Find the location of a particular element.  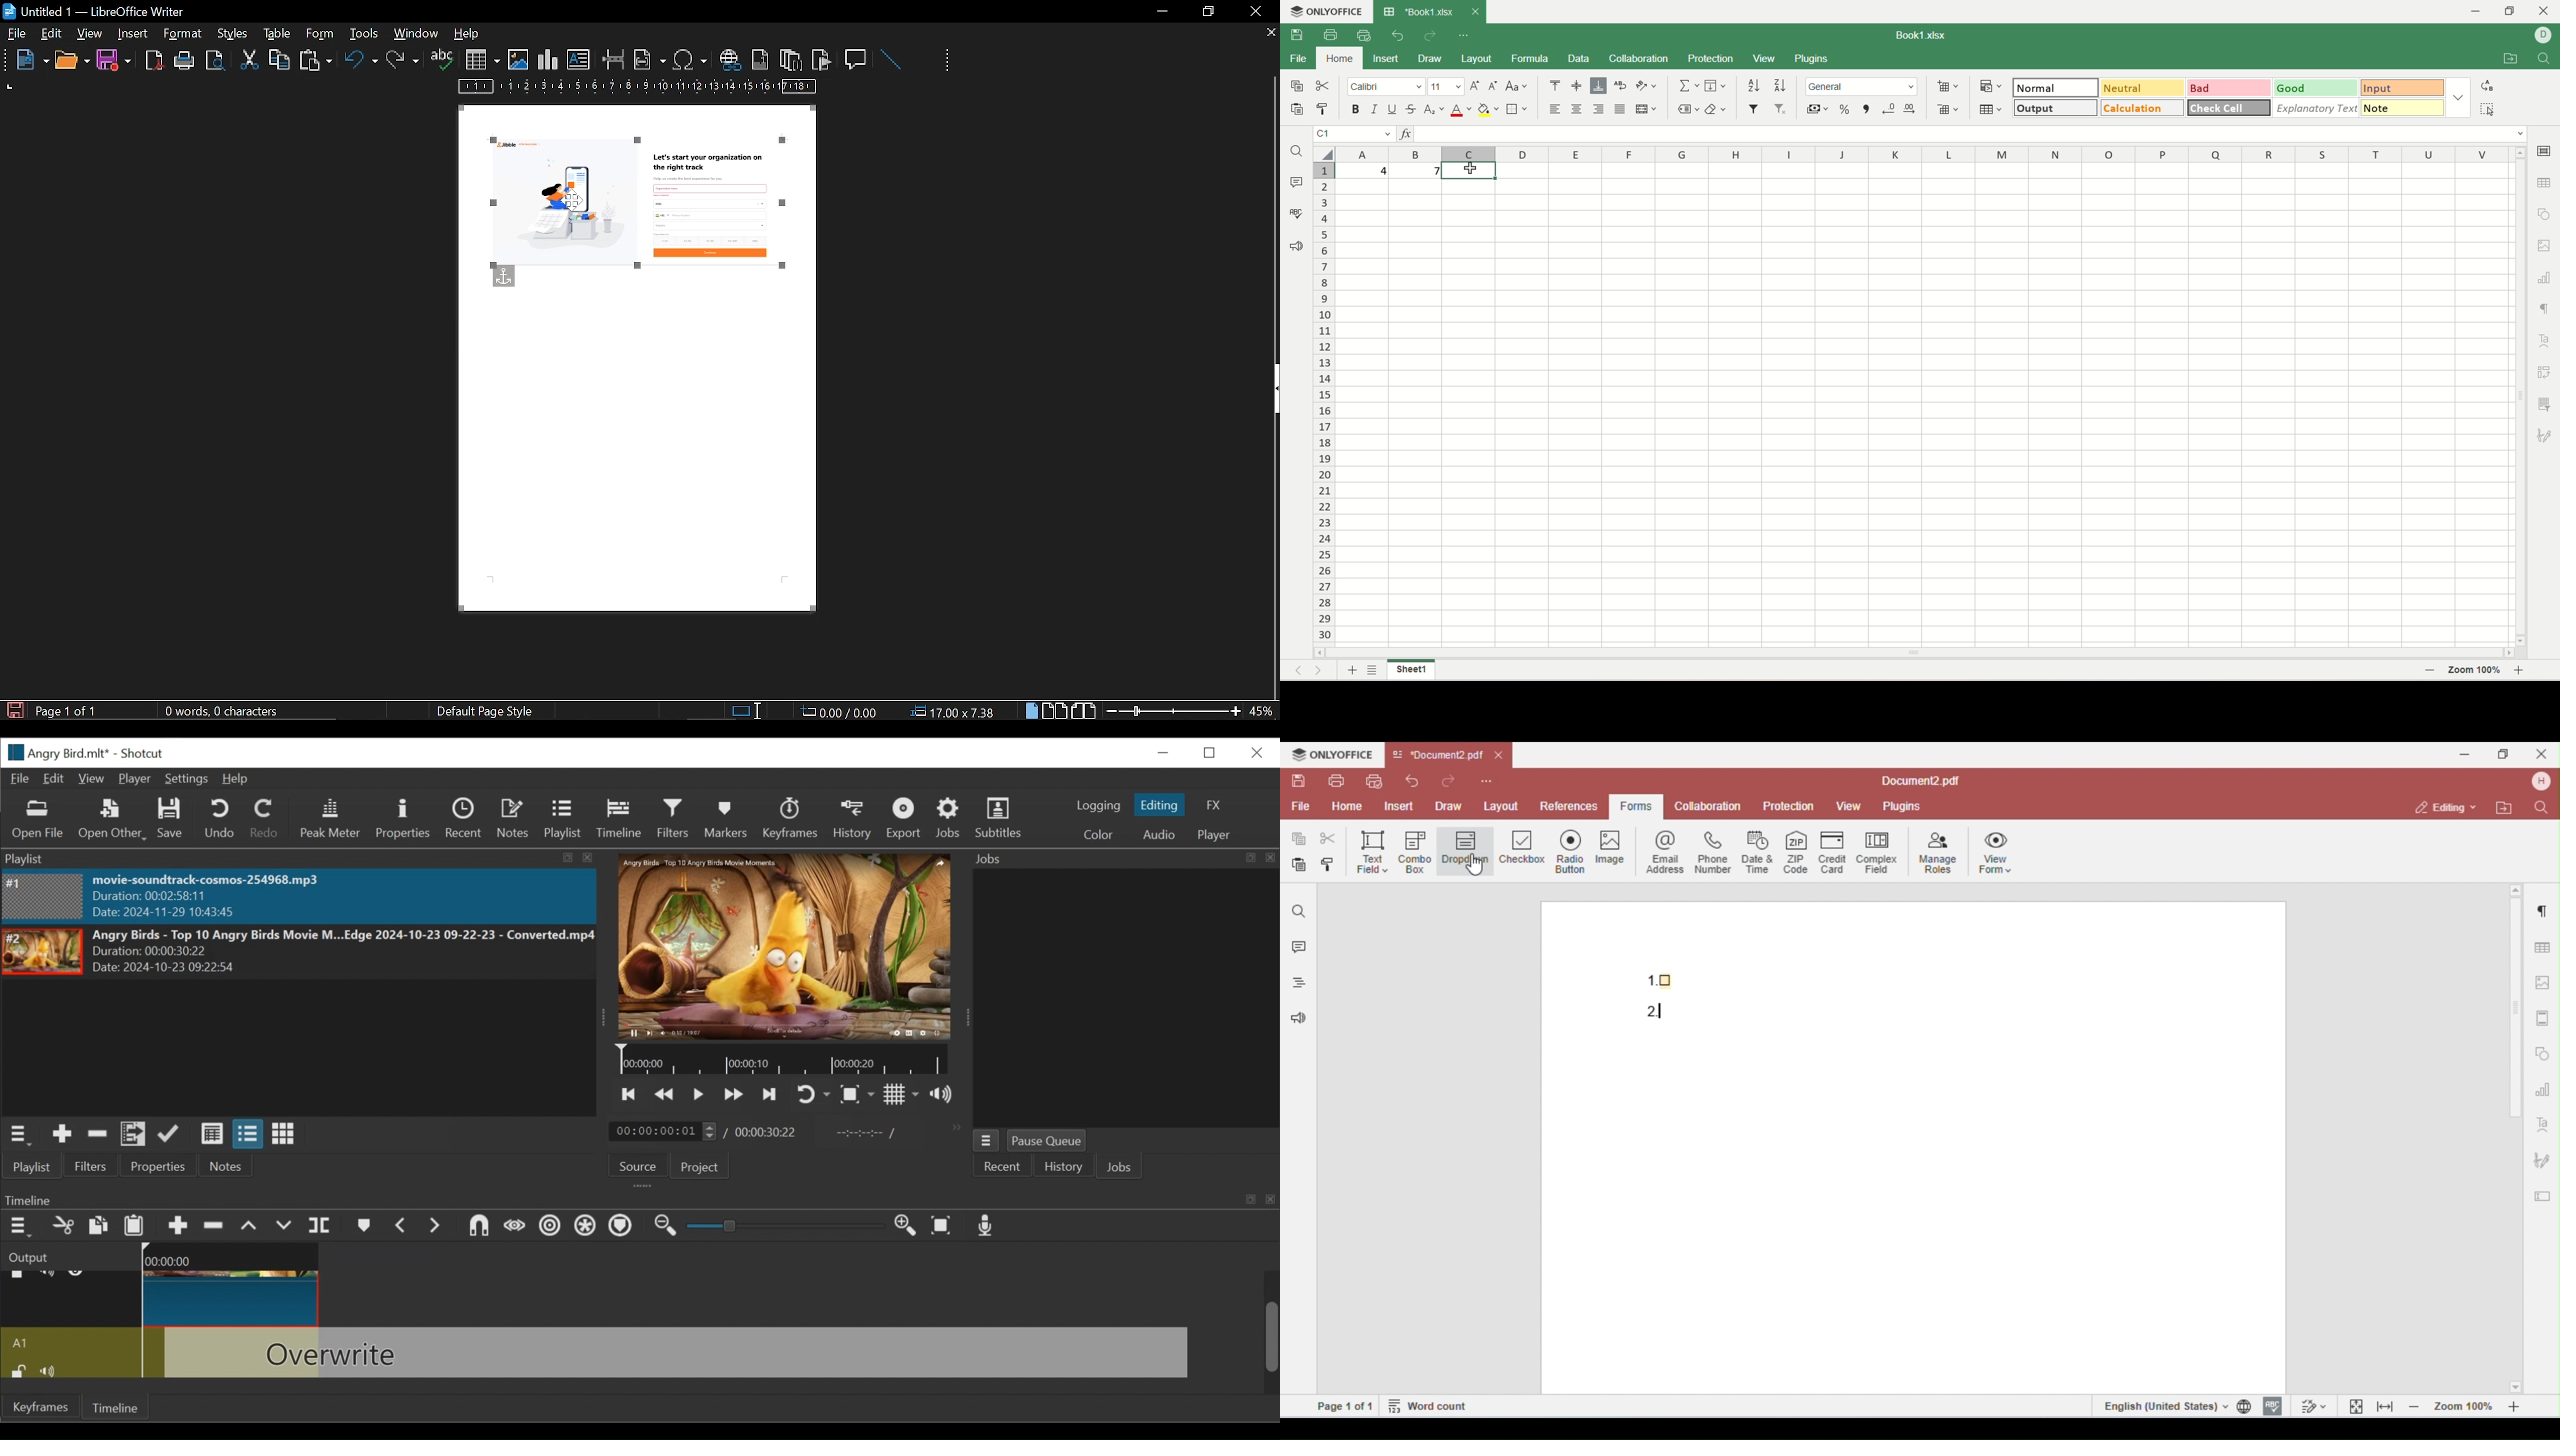

Toggle display grid on the player is located at coordinates (902, 1095).